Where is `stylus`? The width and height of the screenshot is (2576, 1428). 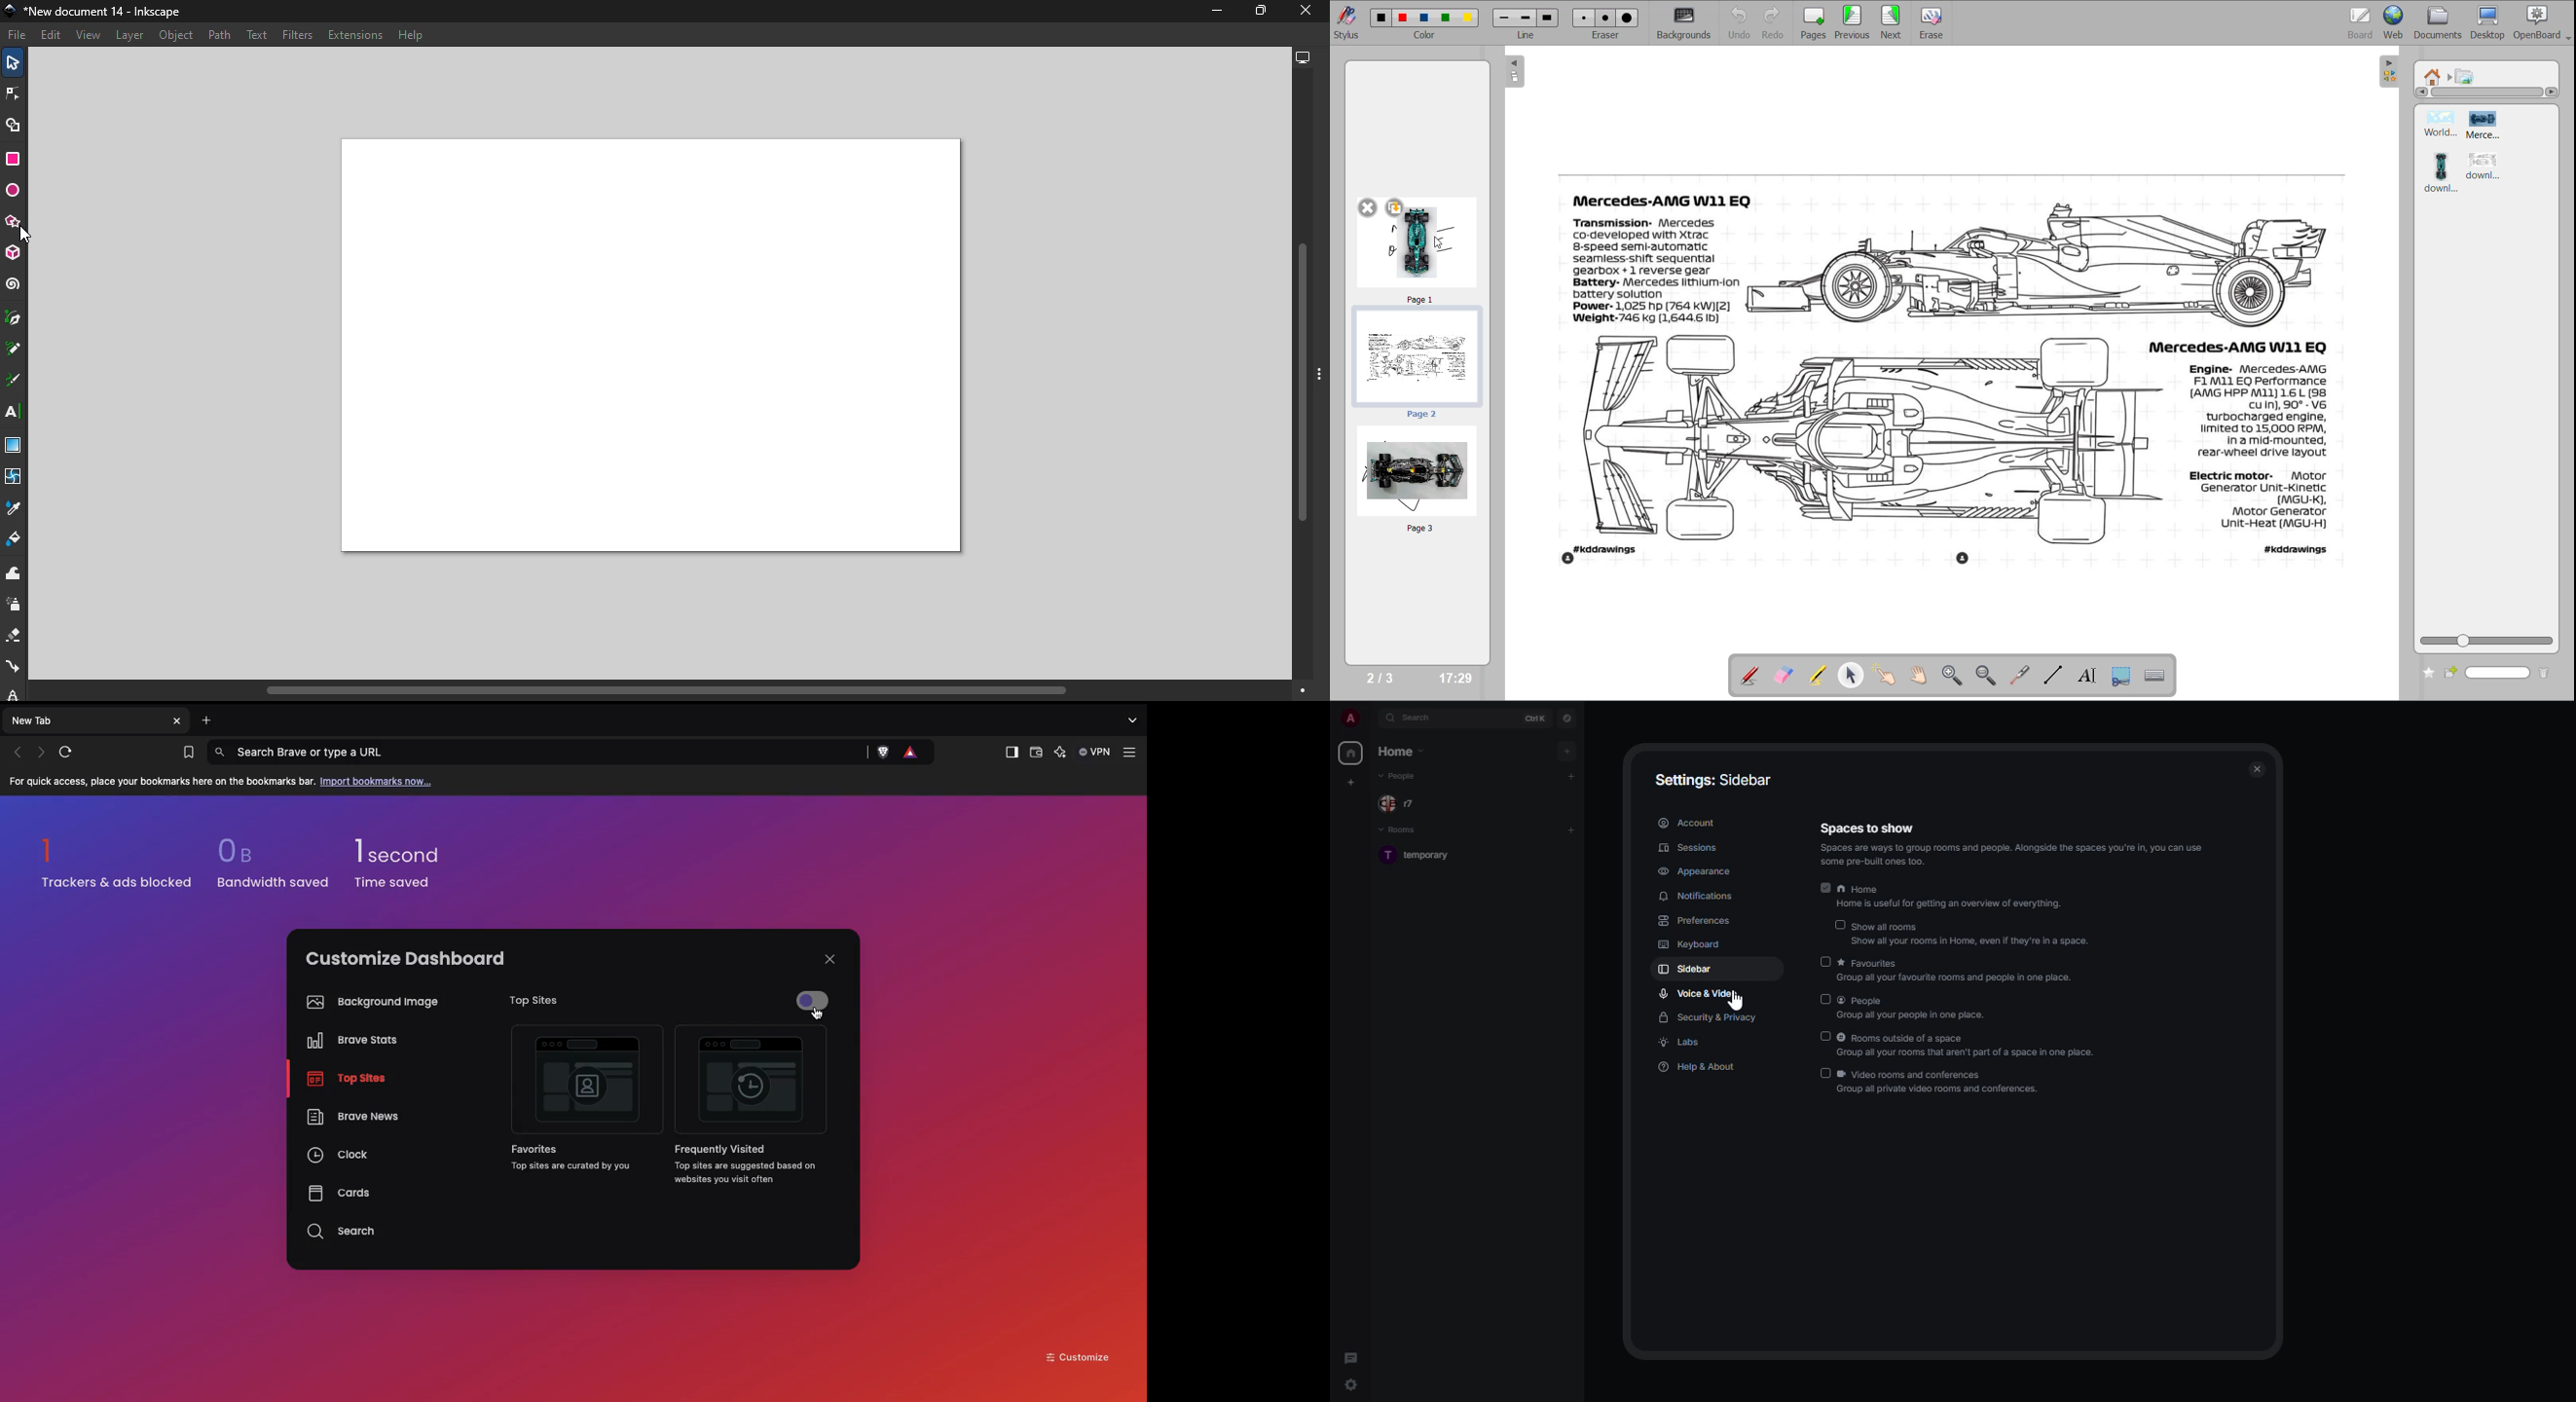
stylus is located at coordinates (1347, 27).